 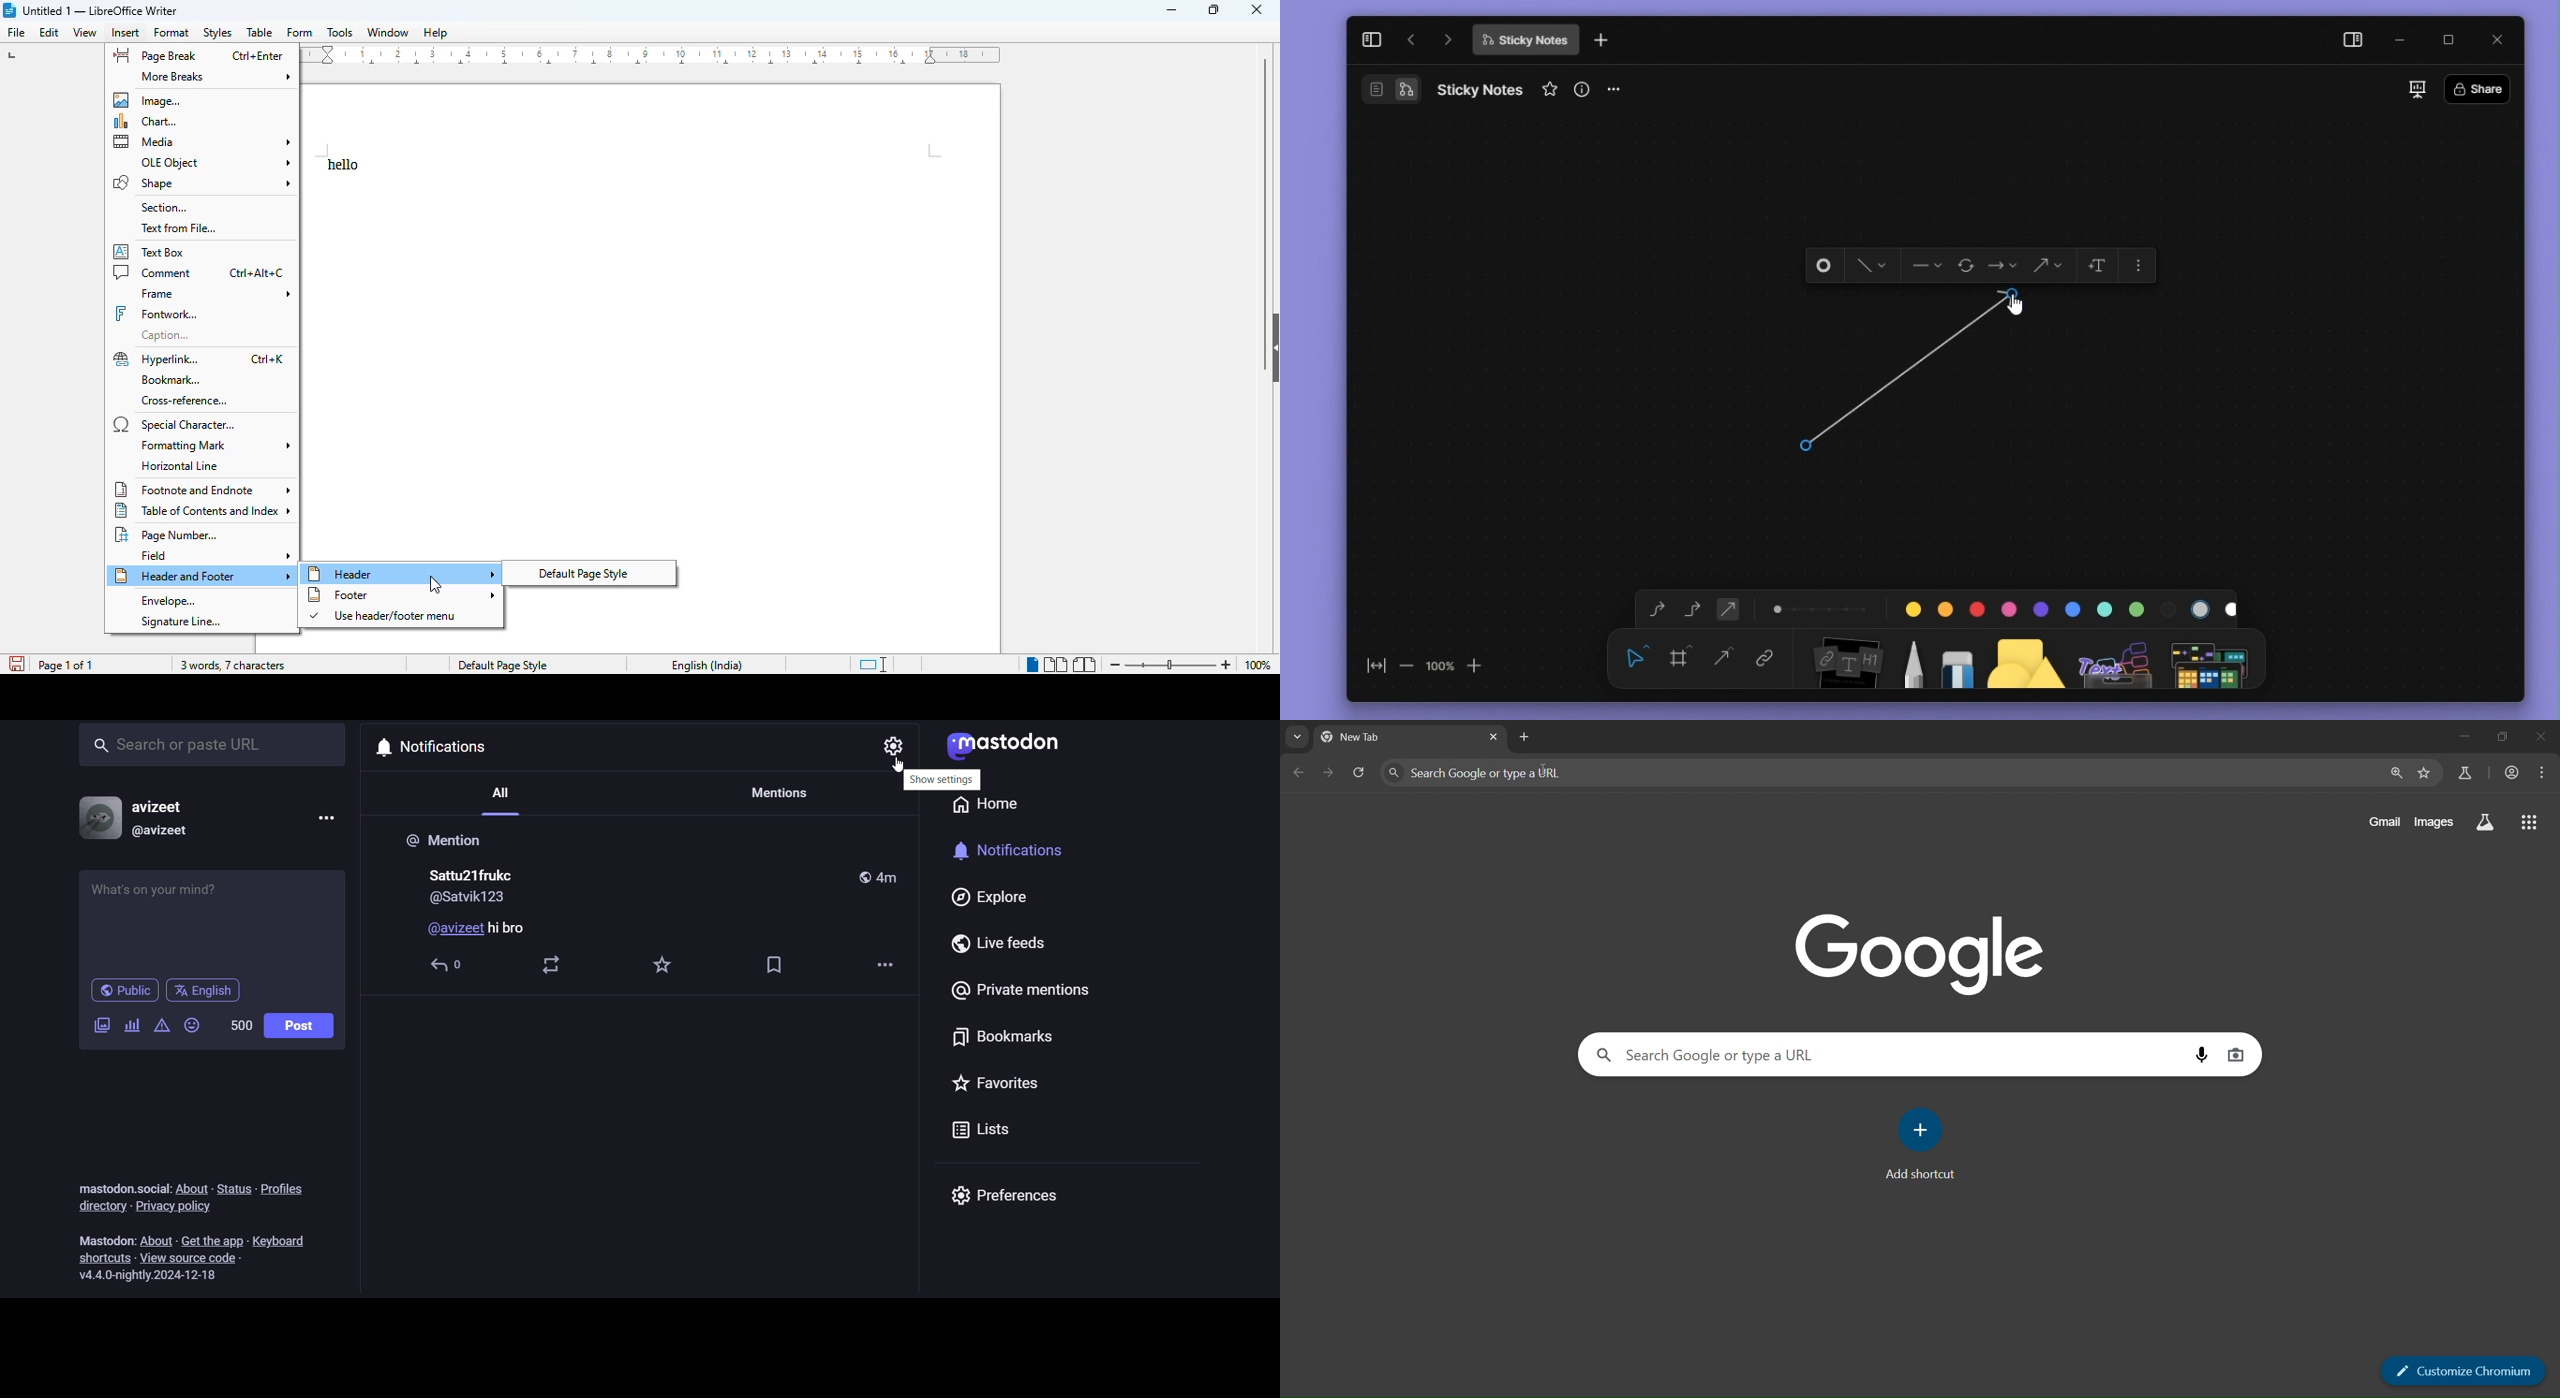 I want to click on shape, so click(x=203, y=183).